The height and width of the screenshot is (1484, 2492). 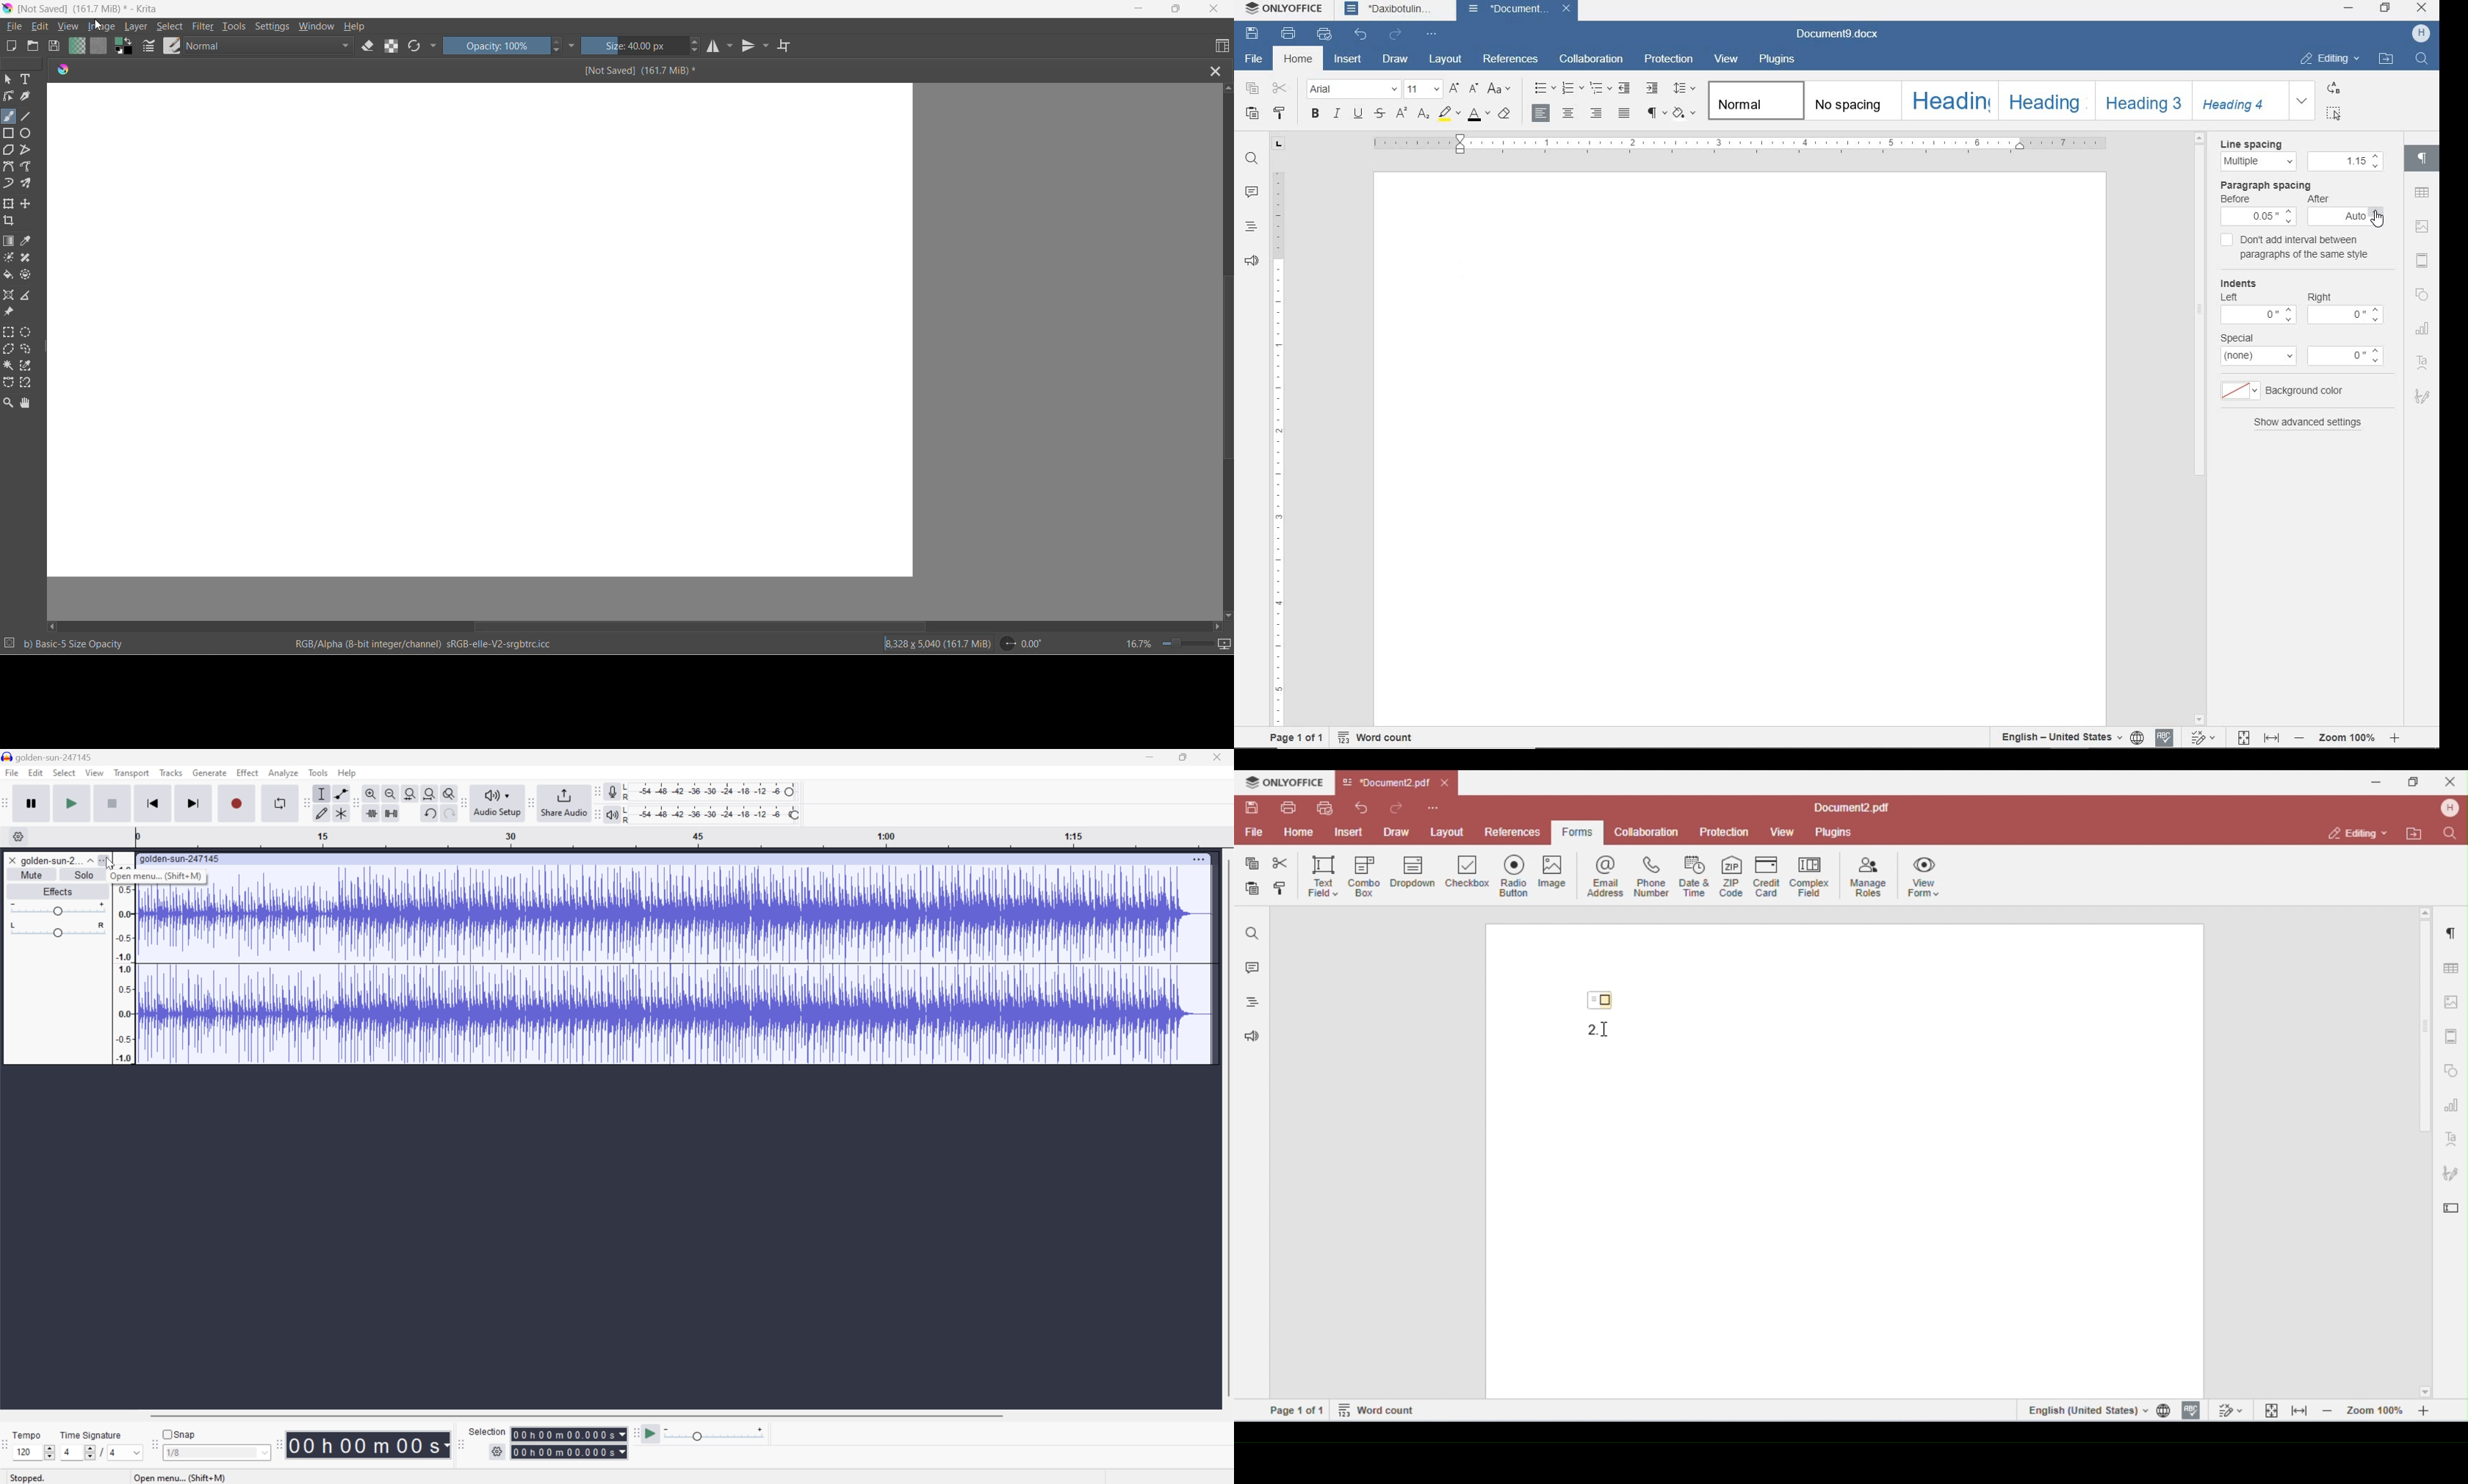 I want to click on edit shape tool, so click(x=8, y=96).